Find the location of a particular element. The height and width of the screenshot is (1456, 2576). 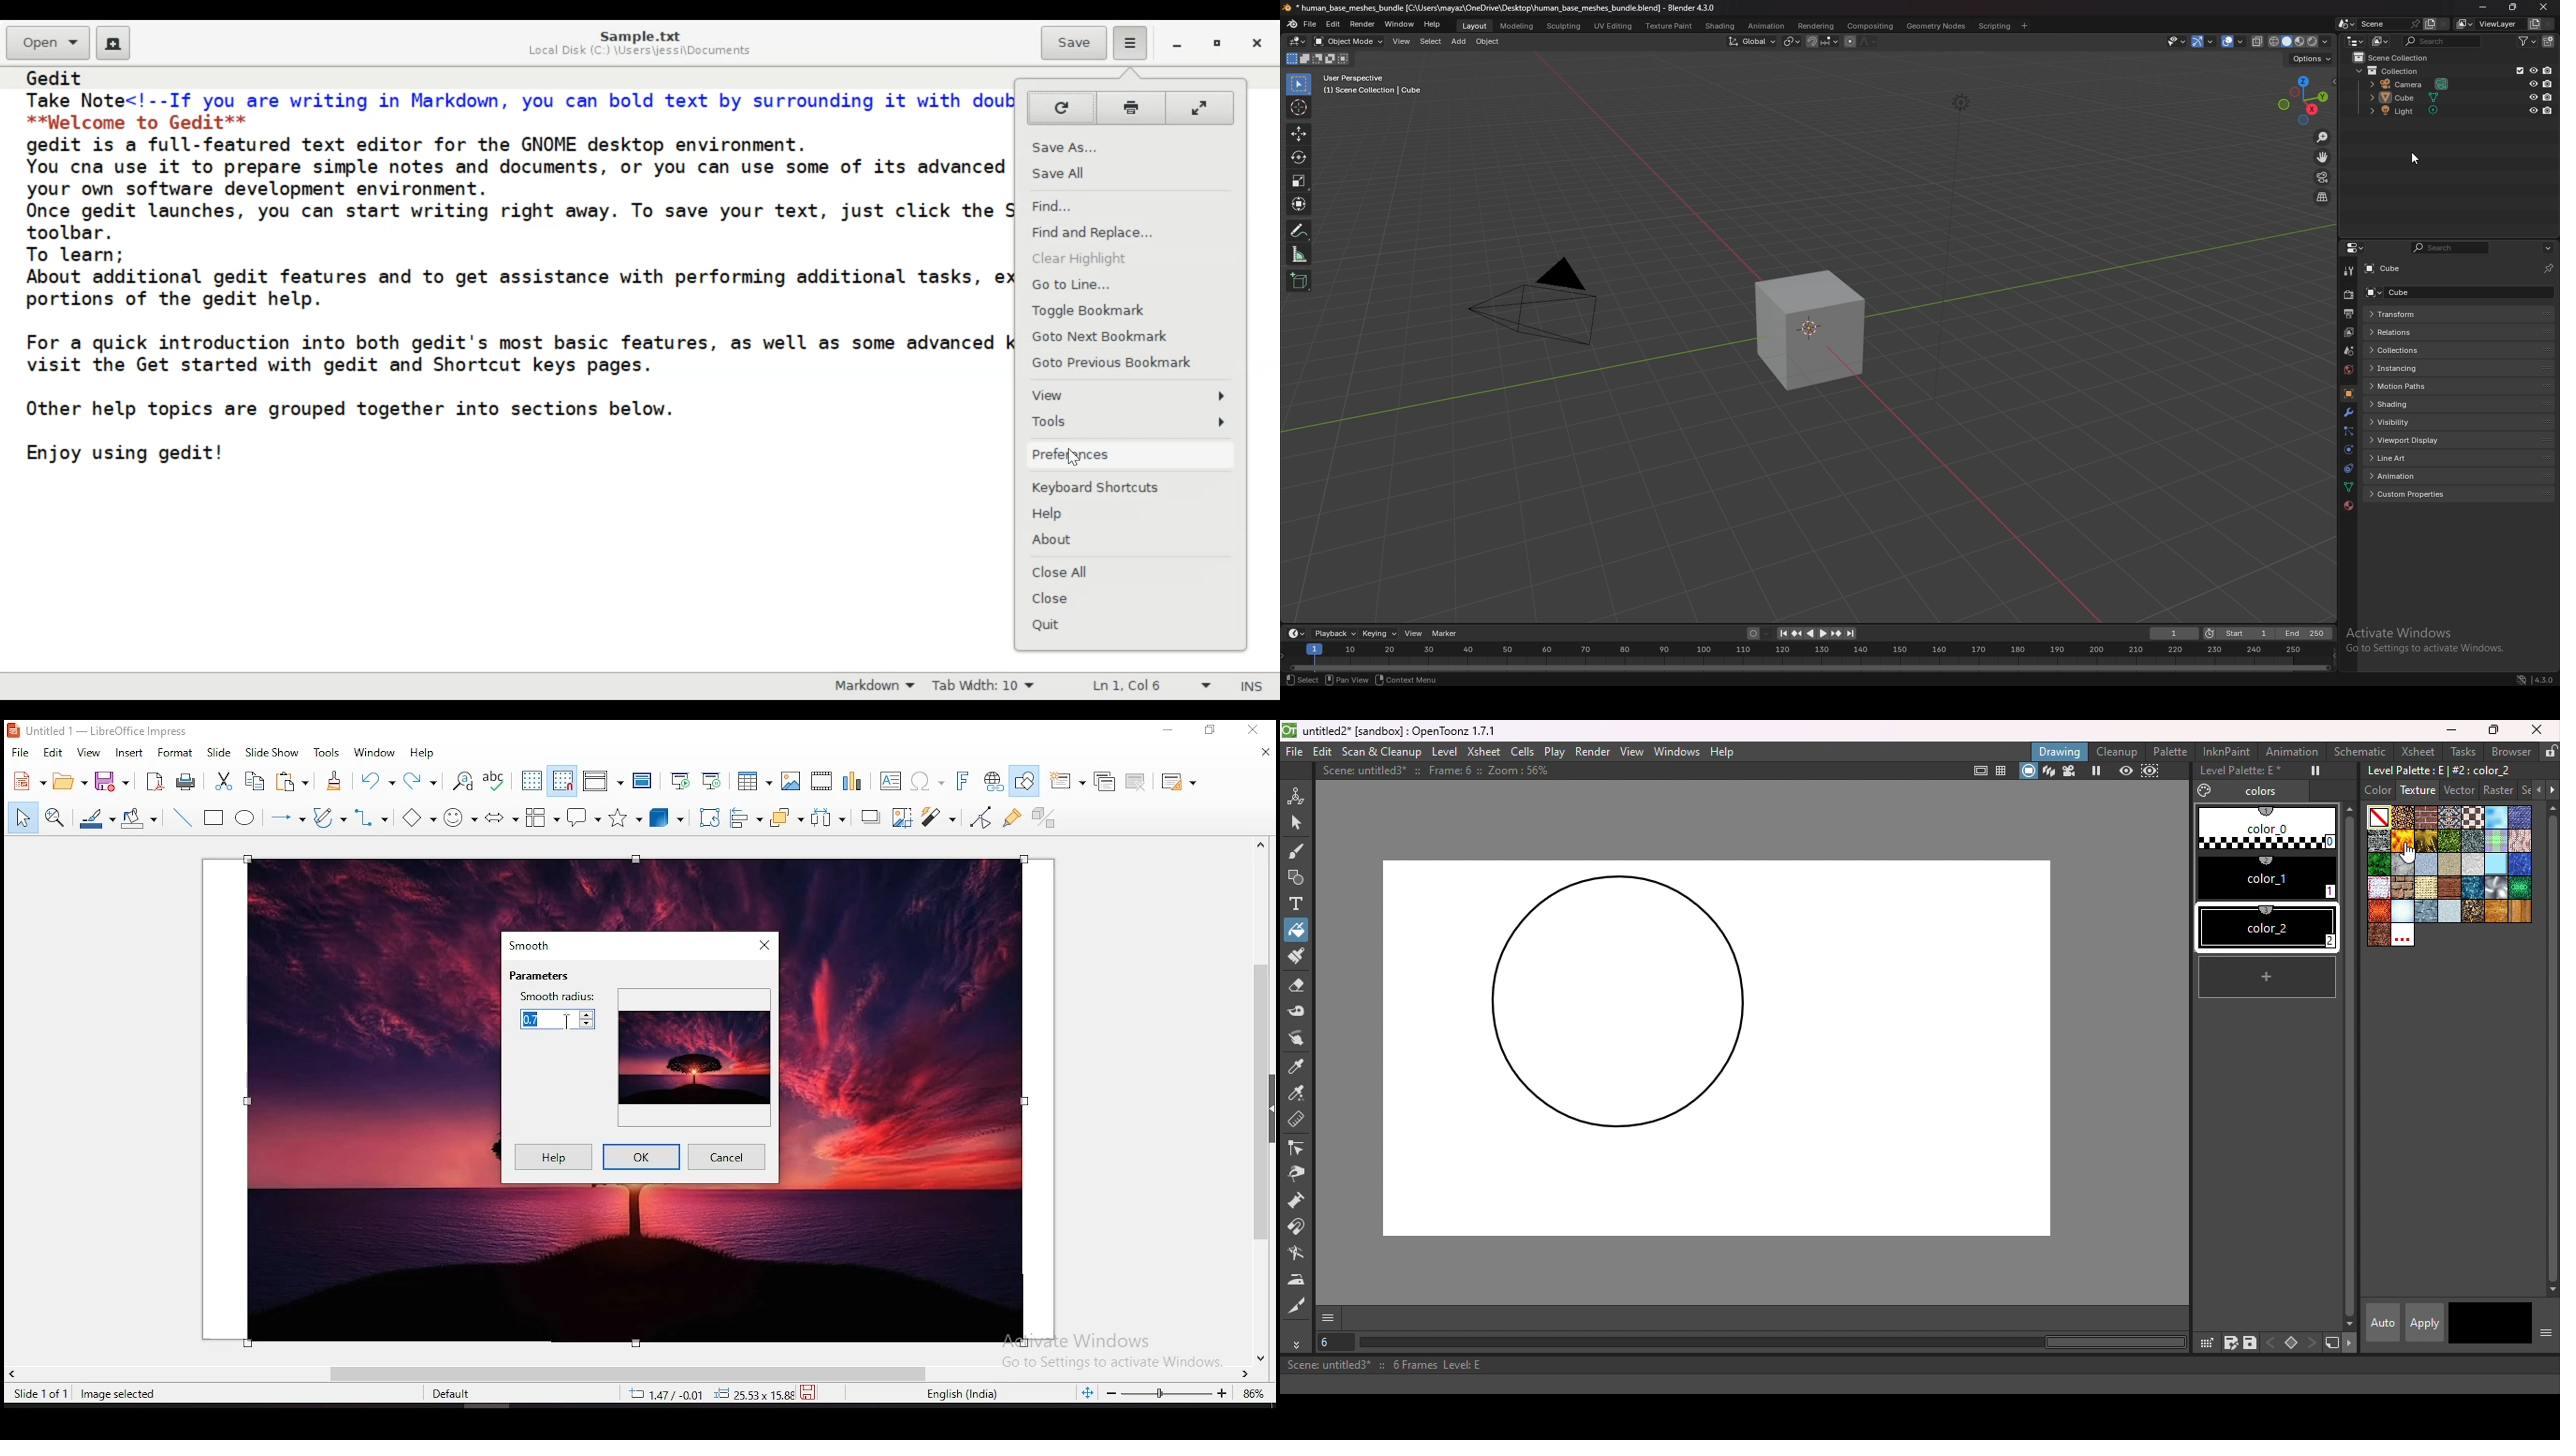

scale is located at coordinates (1300, 181).